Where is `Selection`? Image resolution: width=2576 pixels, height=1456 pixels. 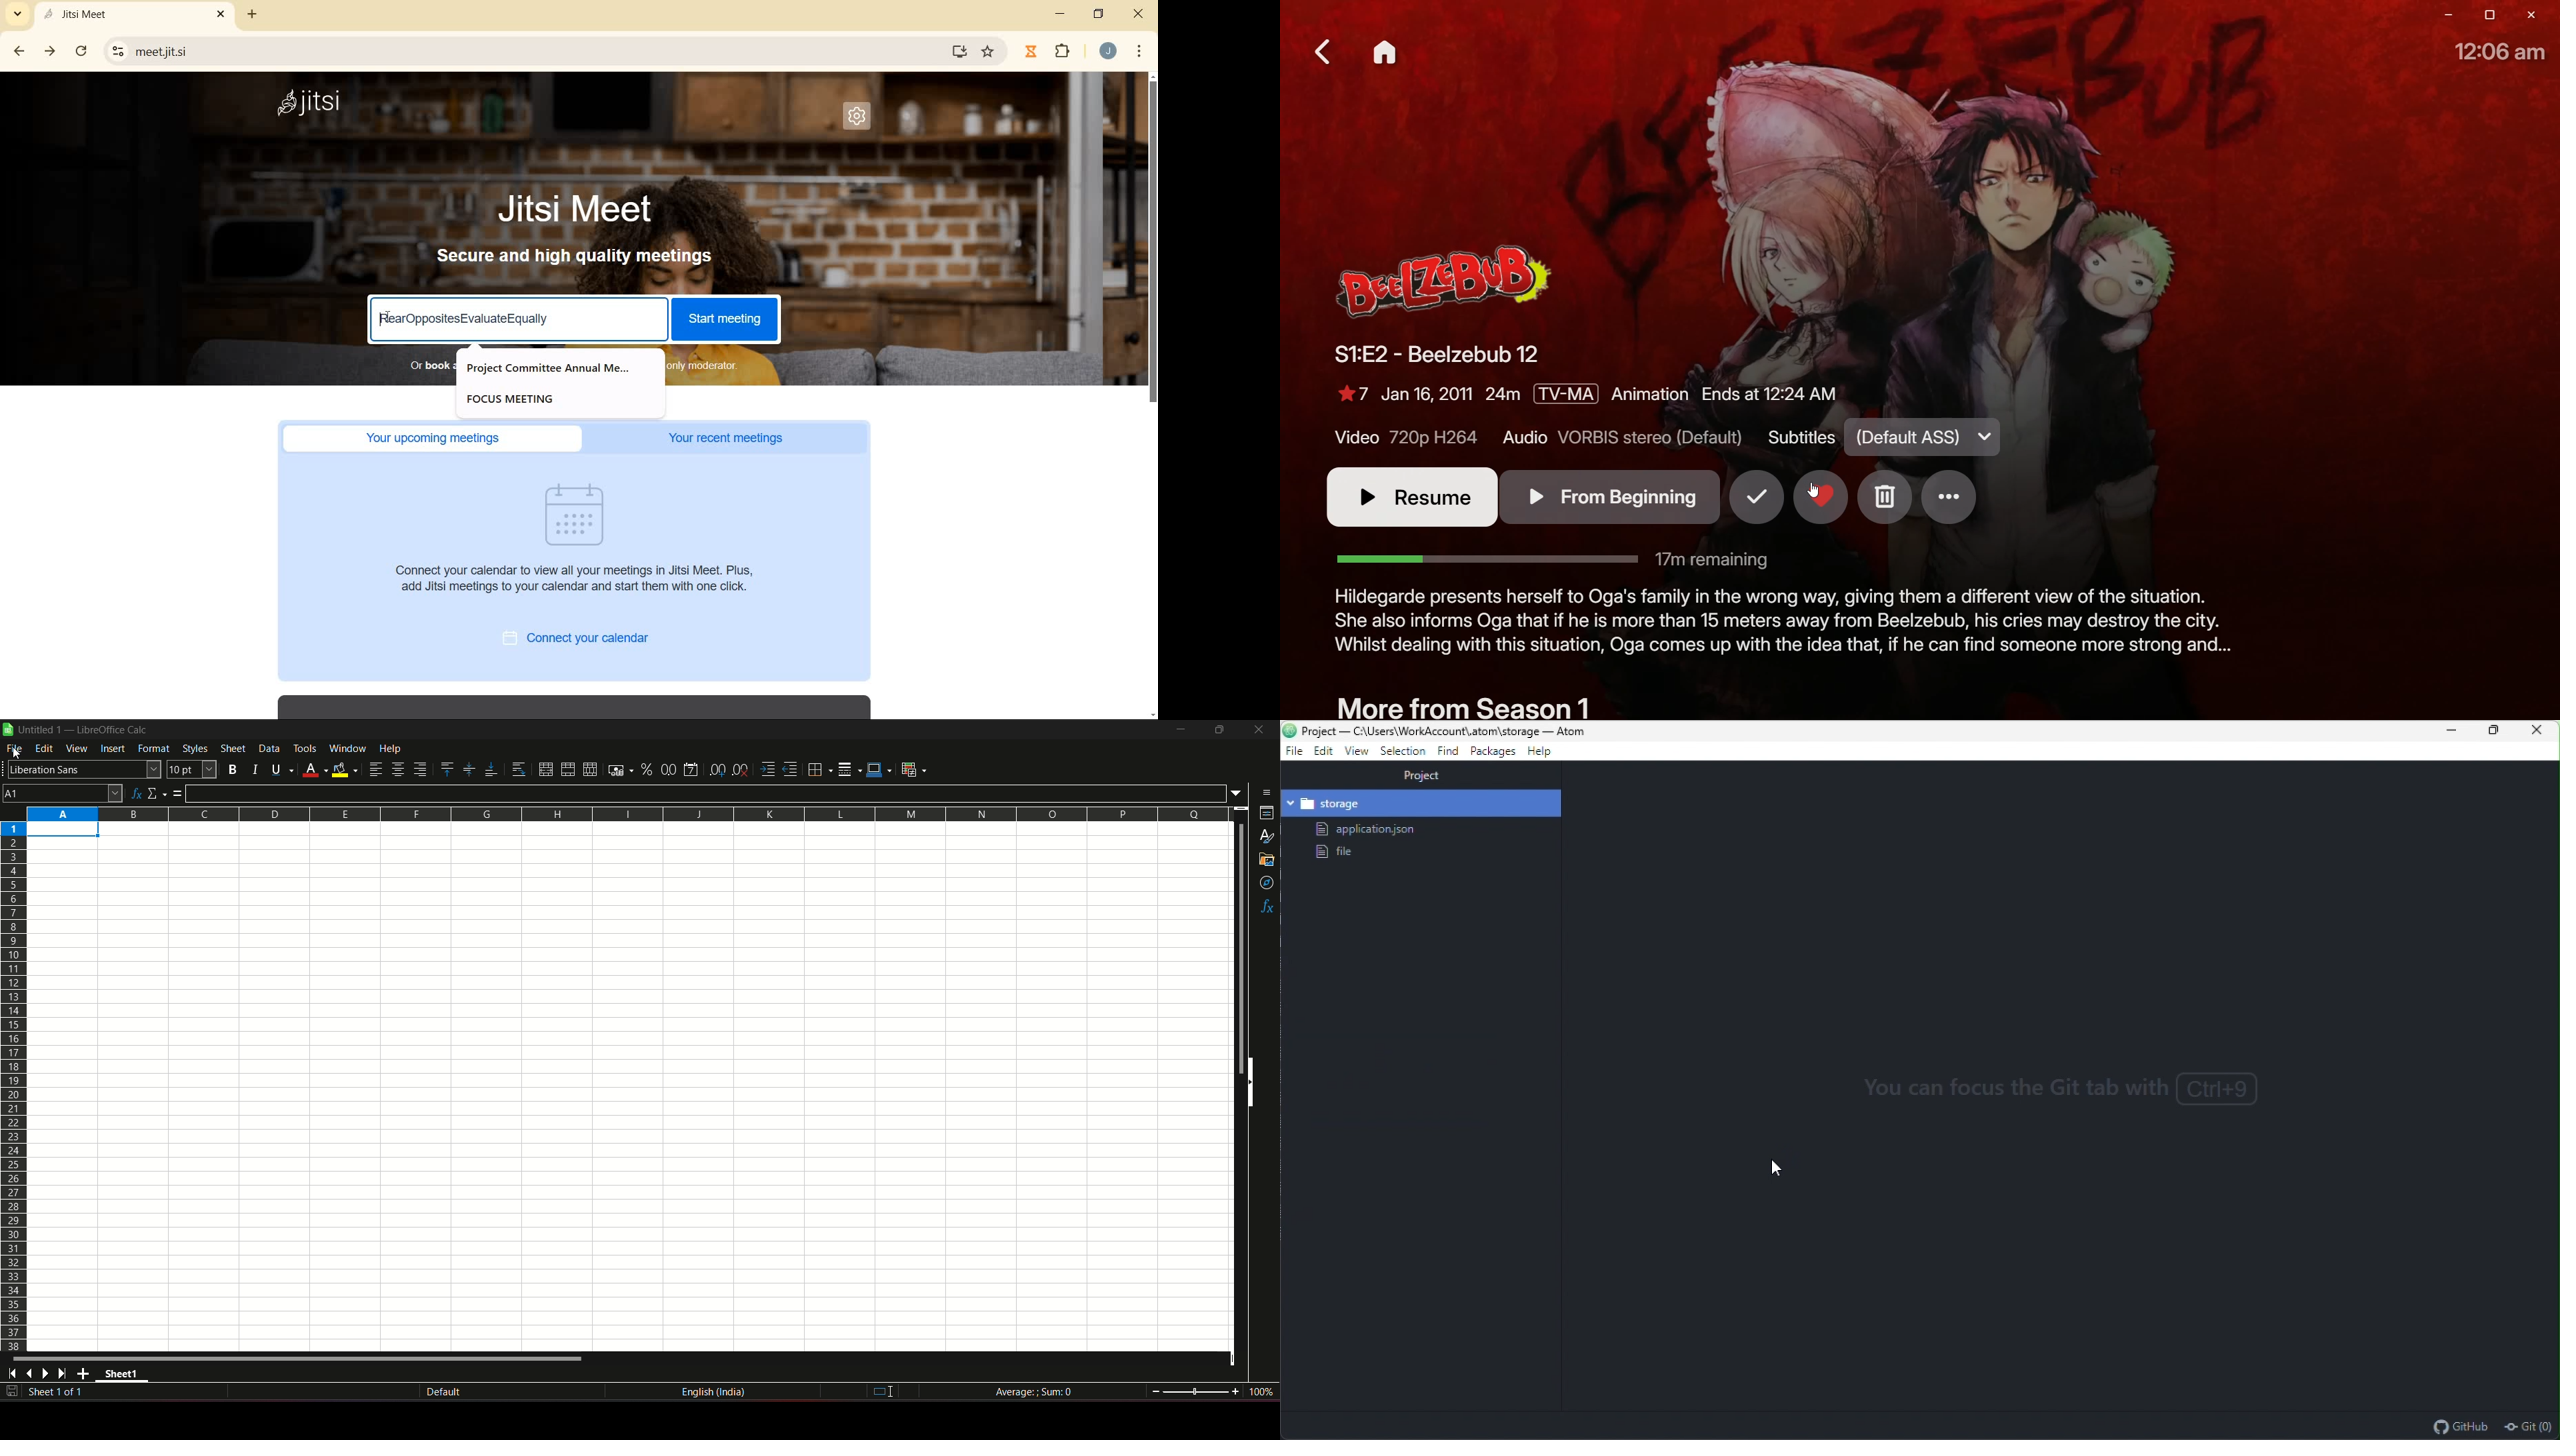
Selection is located at coordinates (1405, 750).